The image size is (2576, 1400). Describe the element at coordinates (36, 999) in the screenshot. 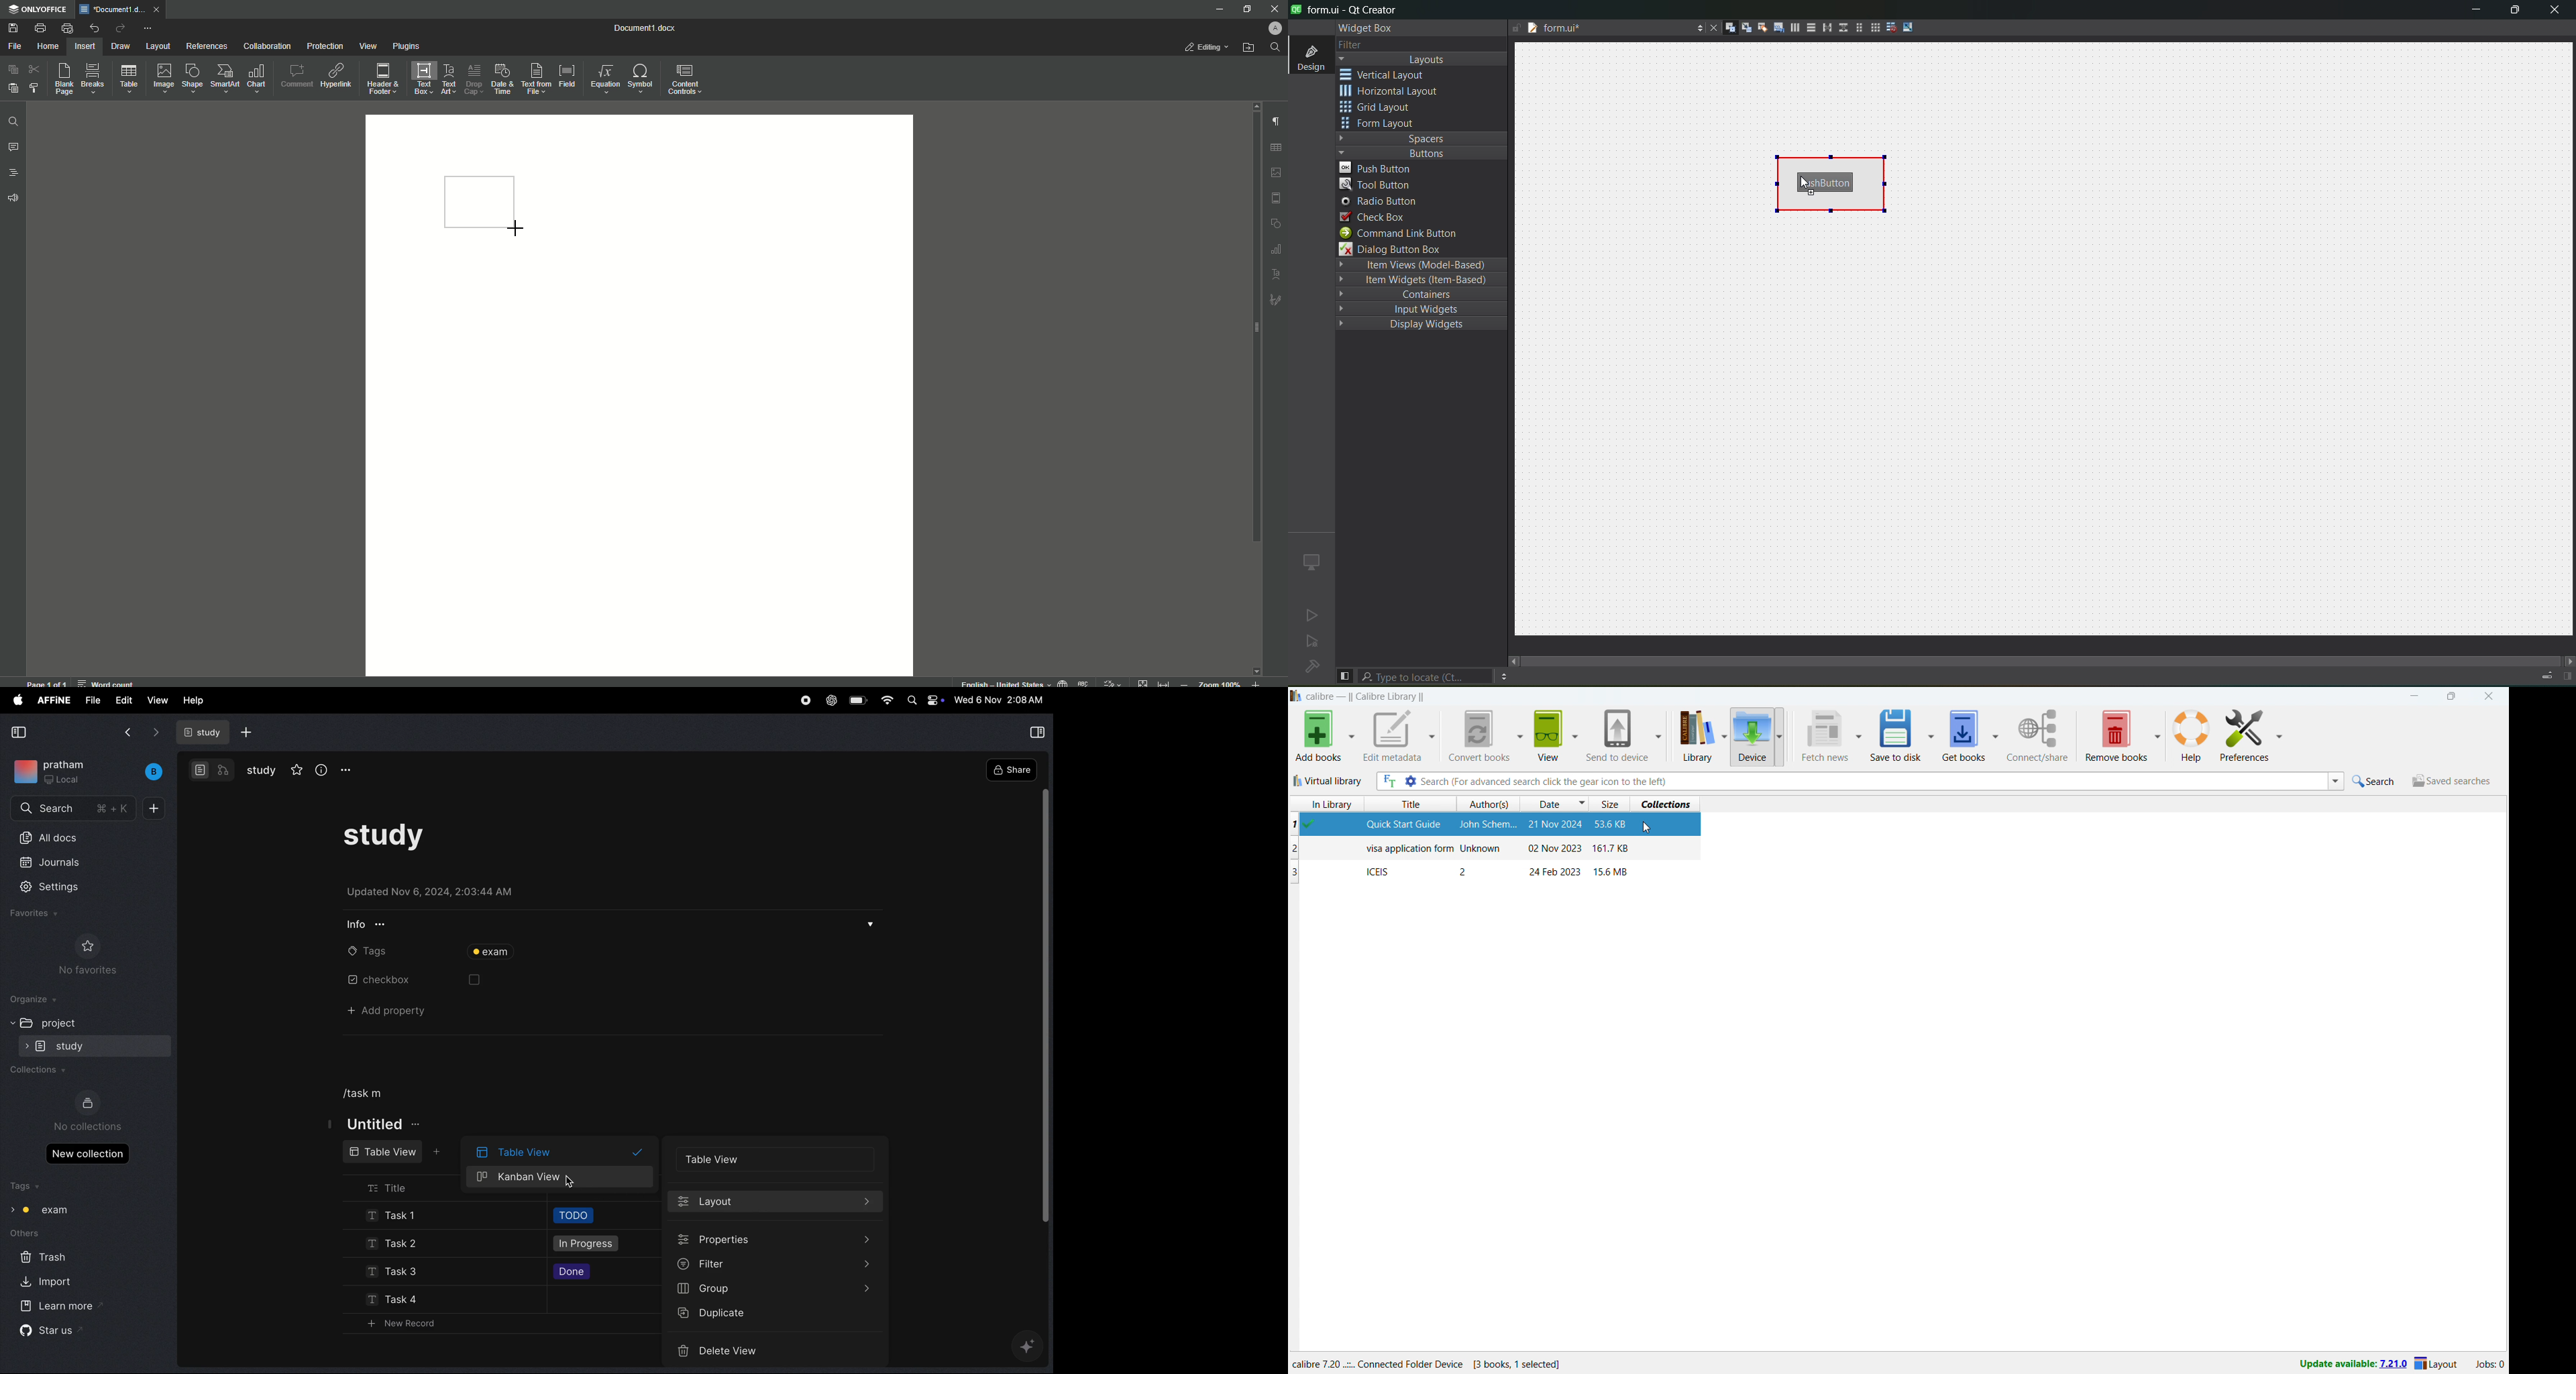

I see `organize` at that location.